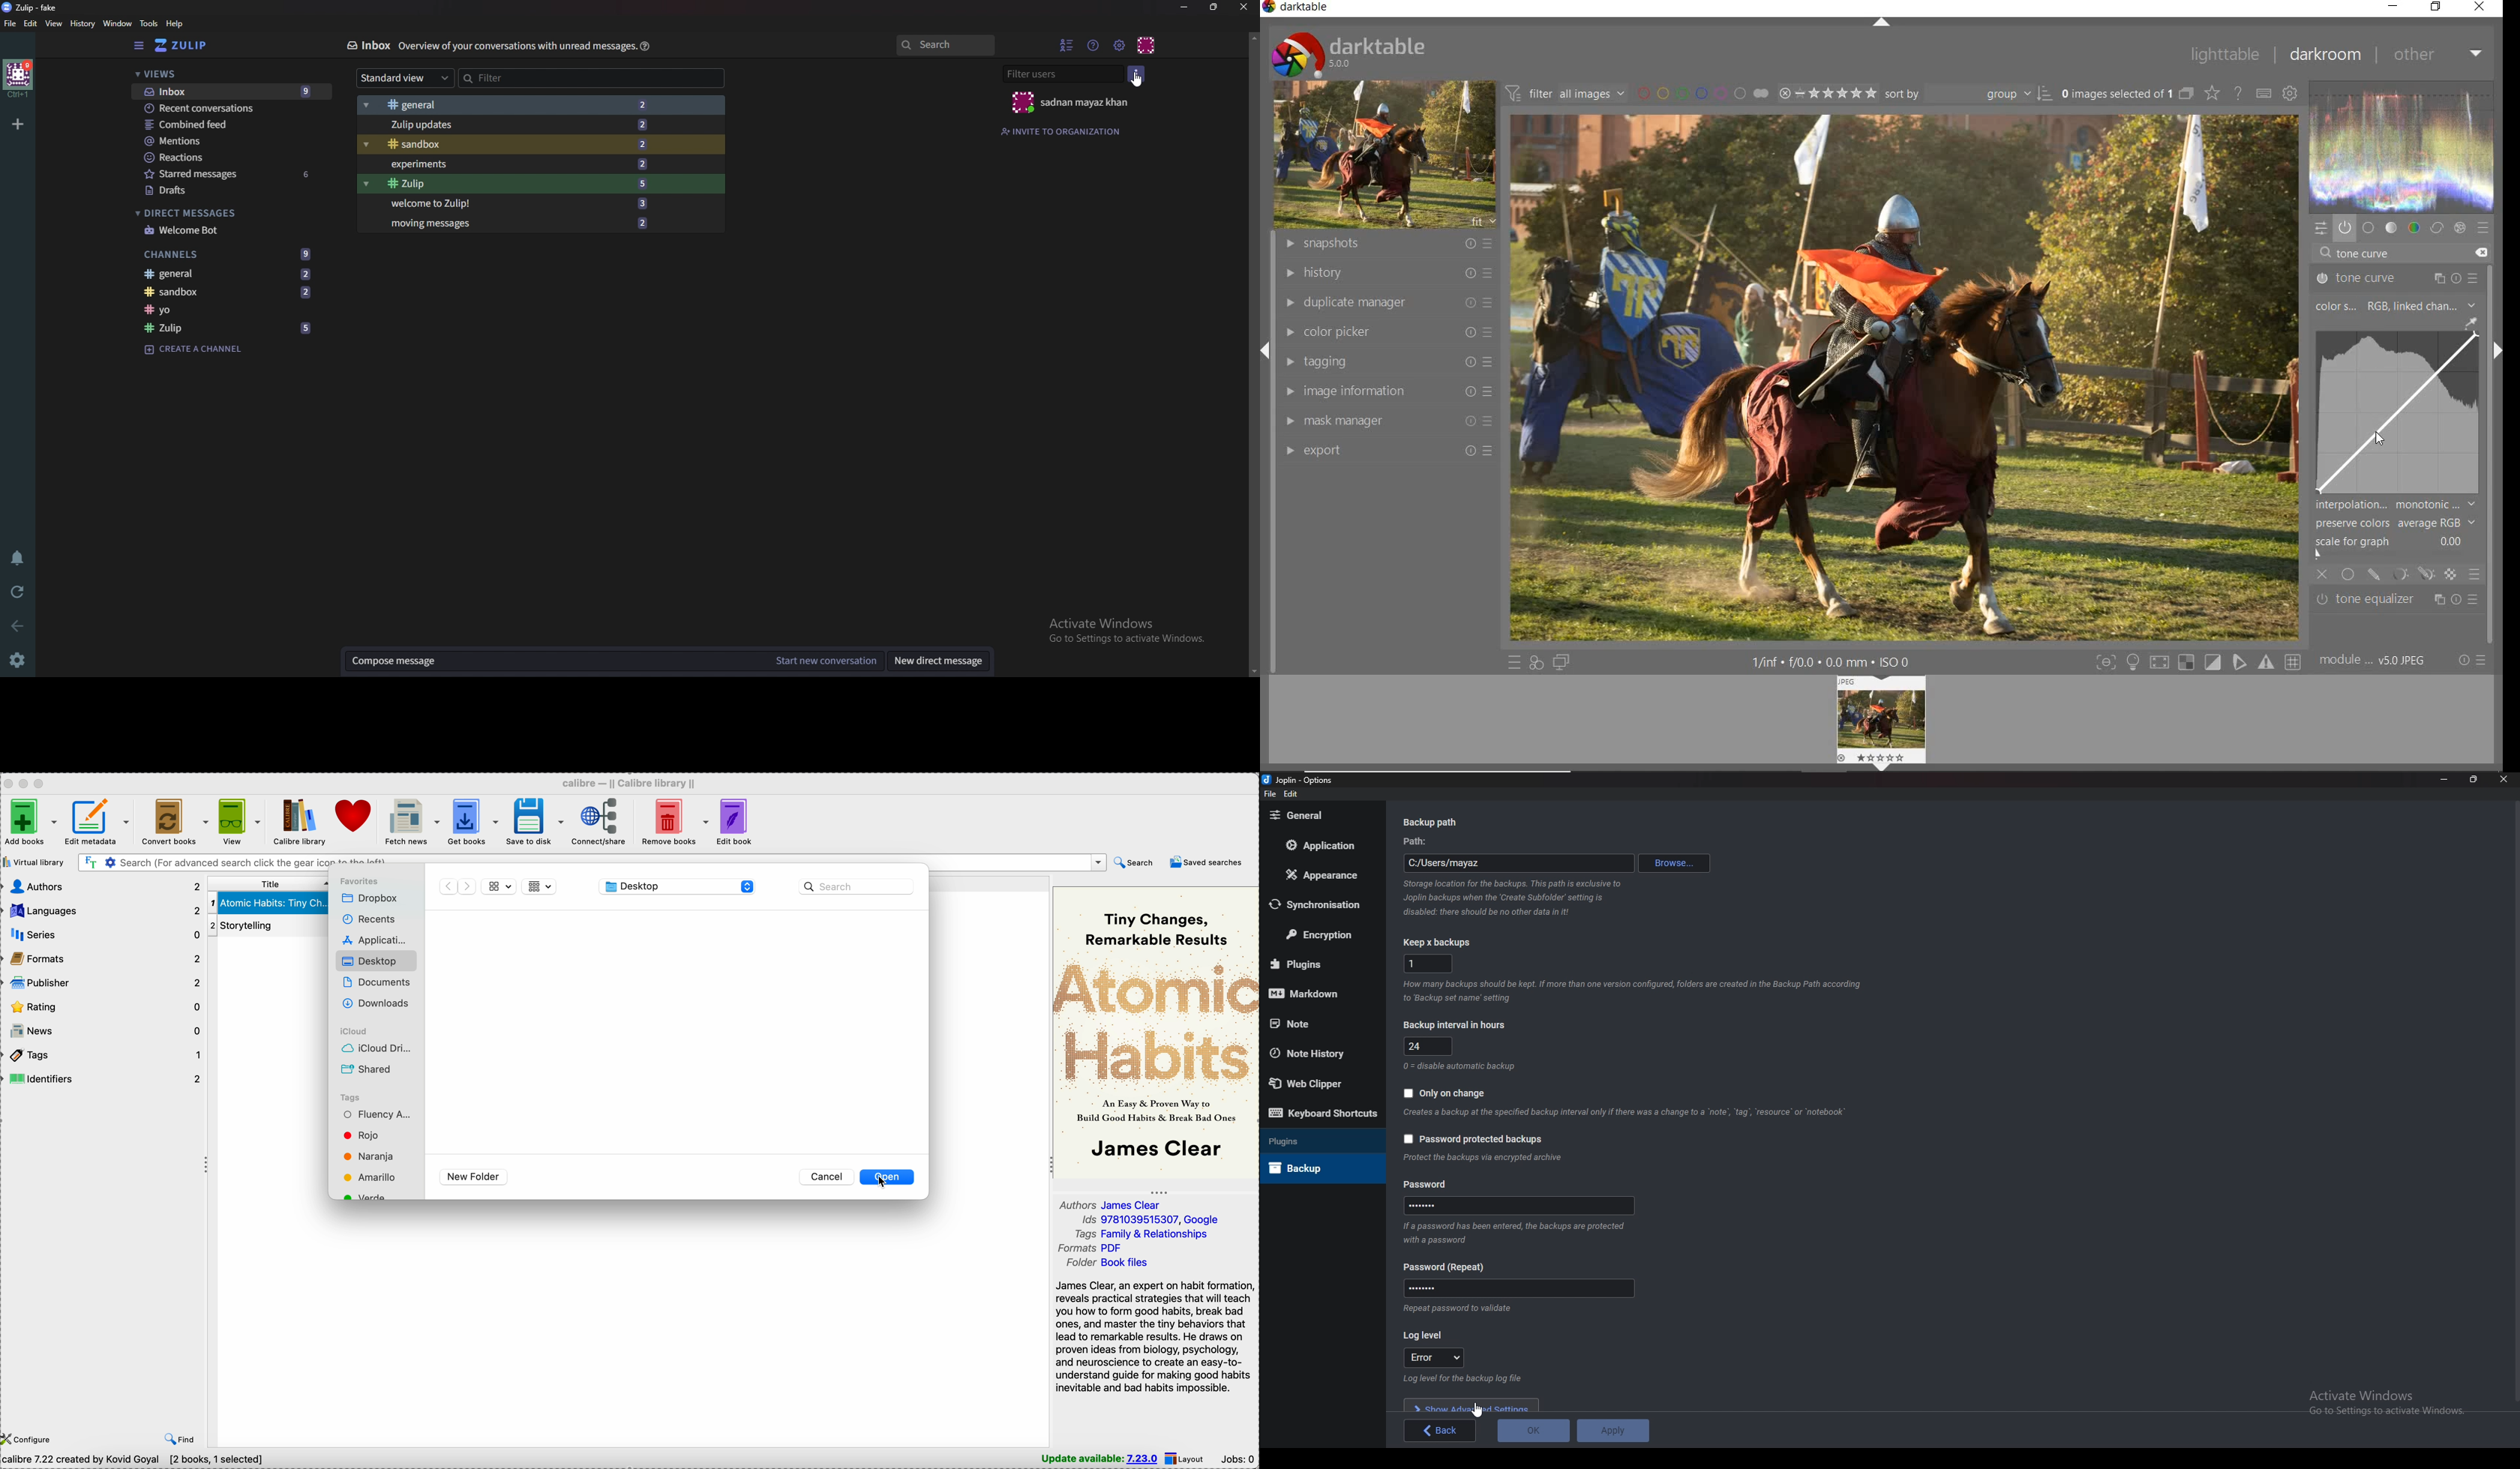  I want to click on base, so click(2368, 229).